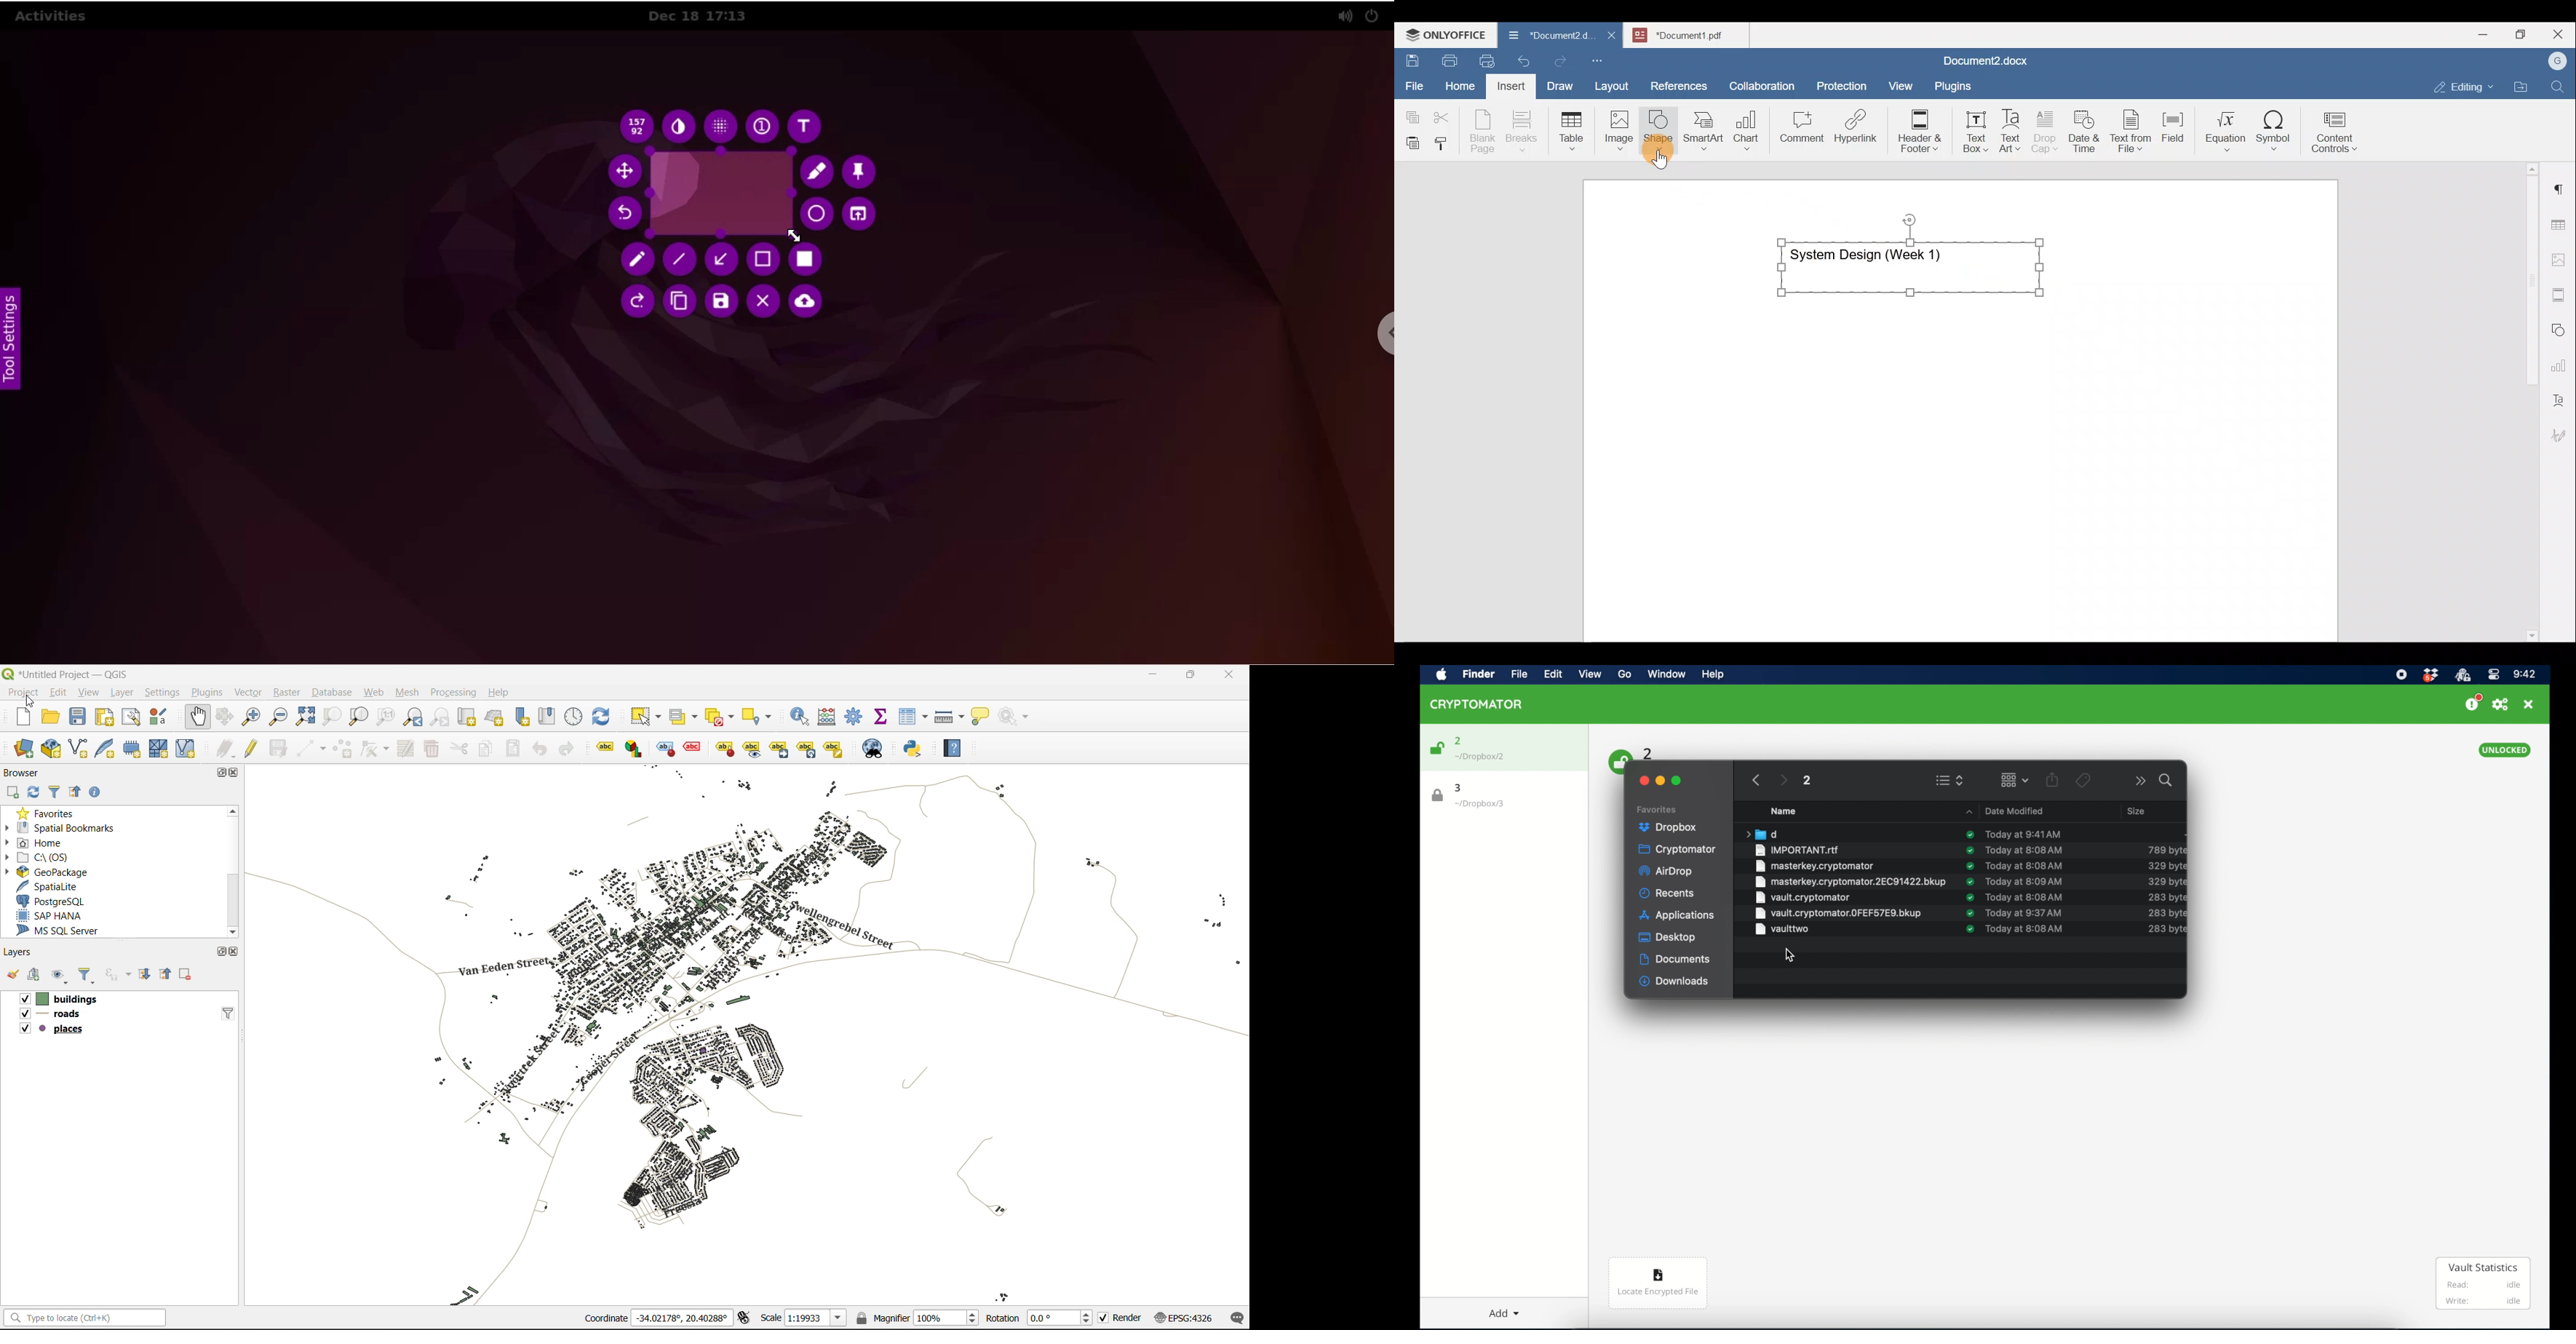  Describe the element at coordinates (1618, 760) in the screenshot. I see `unlock icon` at that location.